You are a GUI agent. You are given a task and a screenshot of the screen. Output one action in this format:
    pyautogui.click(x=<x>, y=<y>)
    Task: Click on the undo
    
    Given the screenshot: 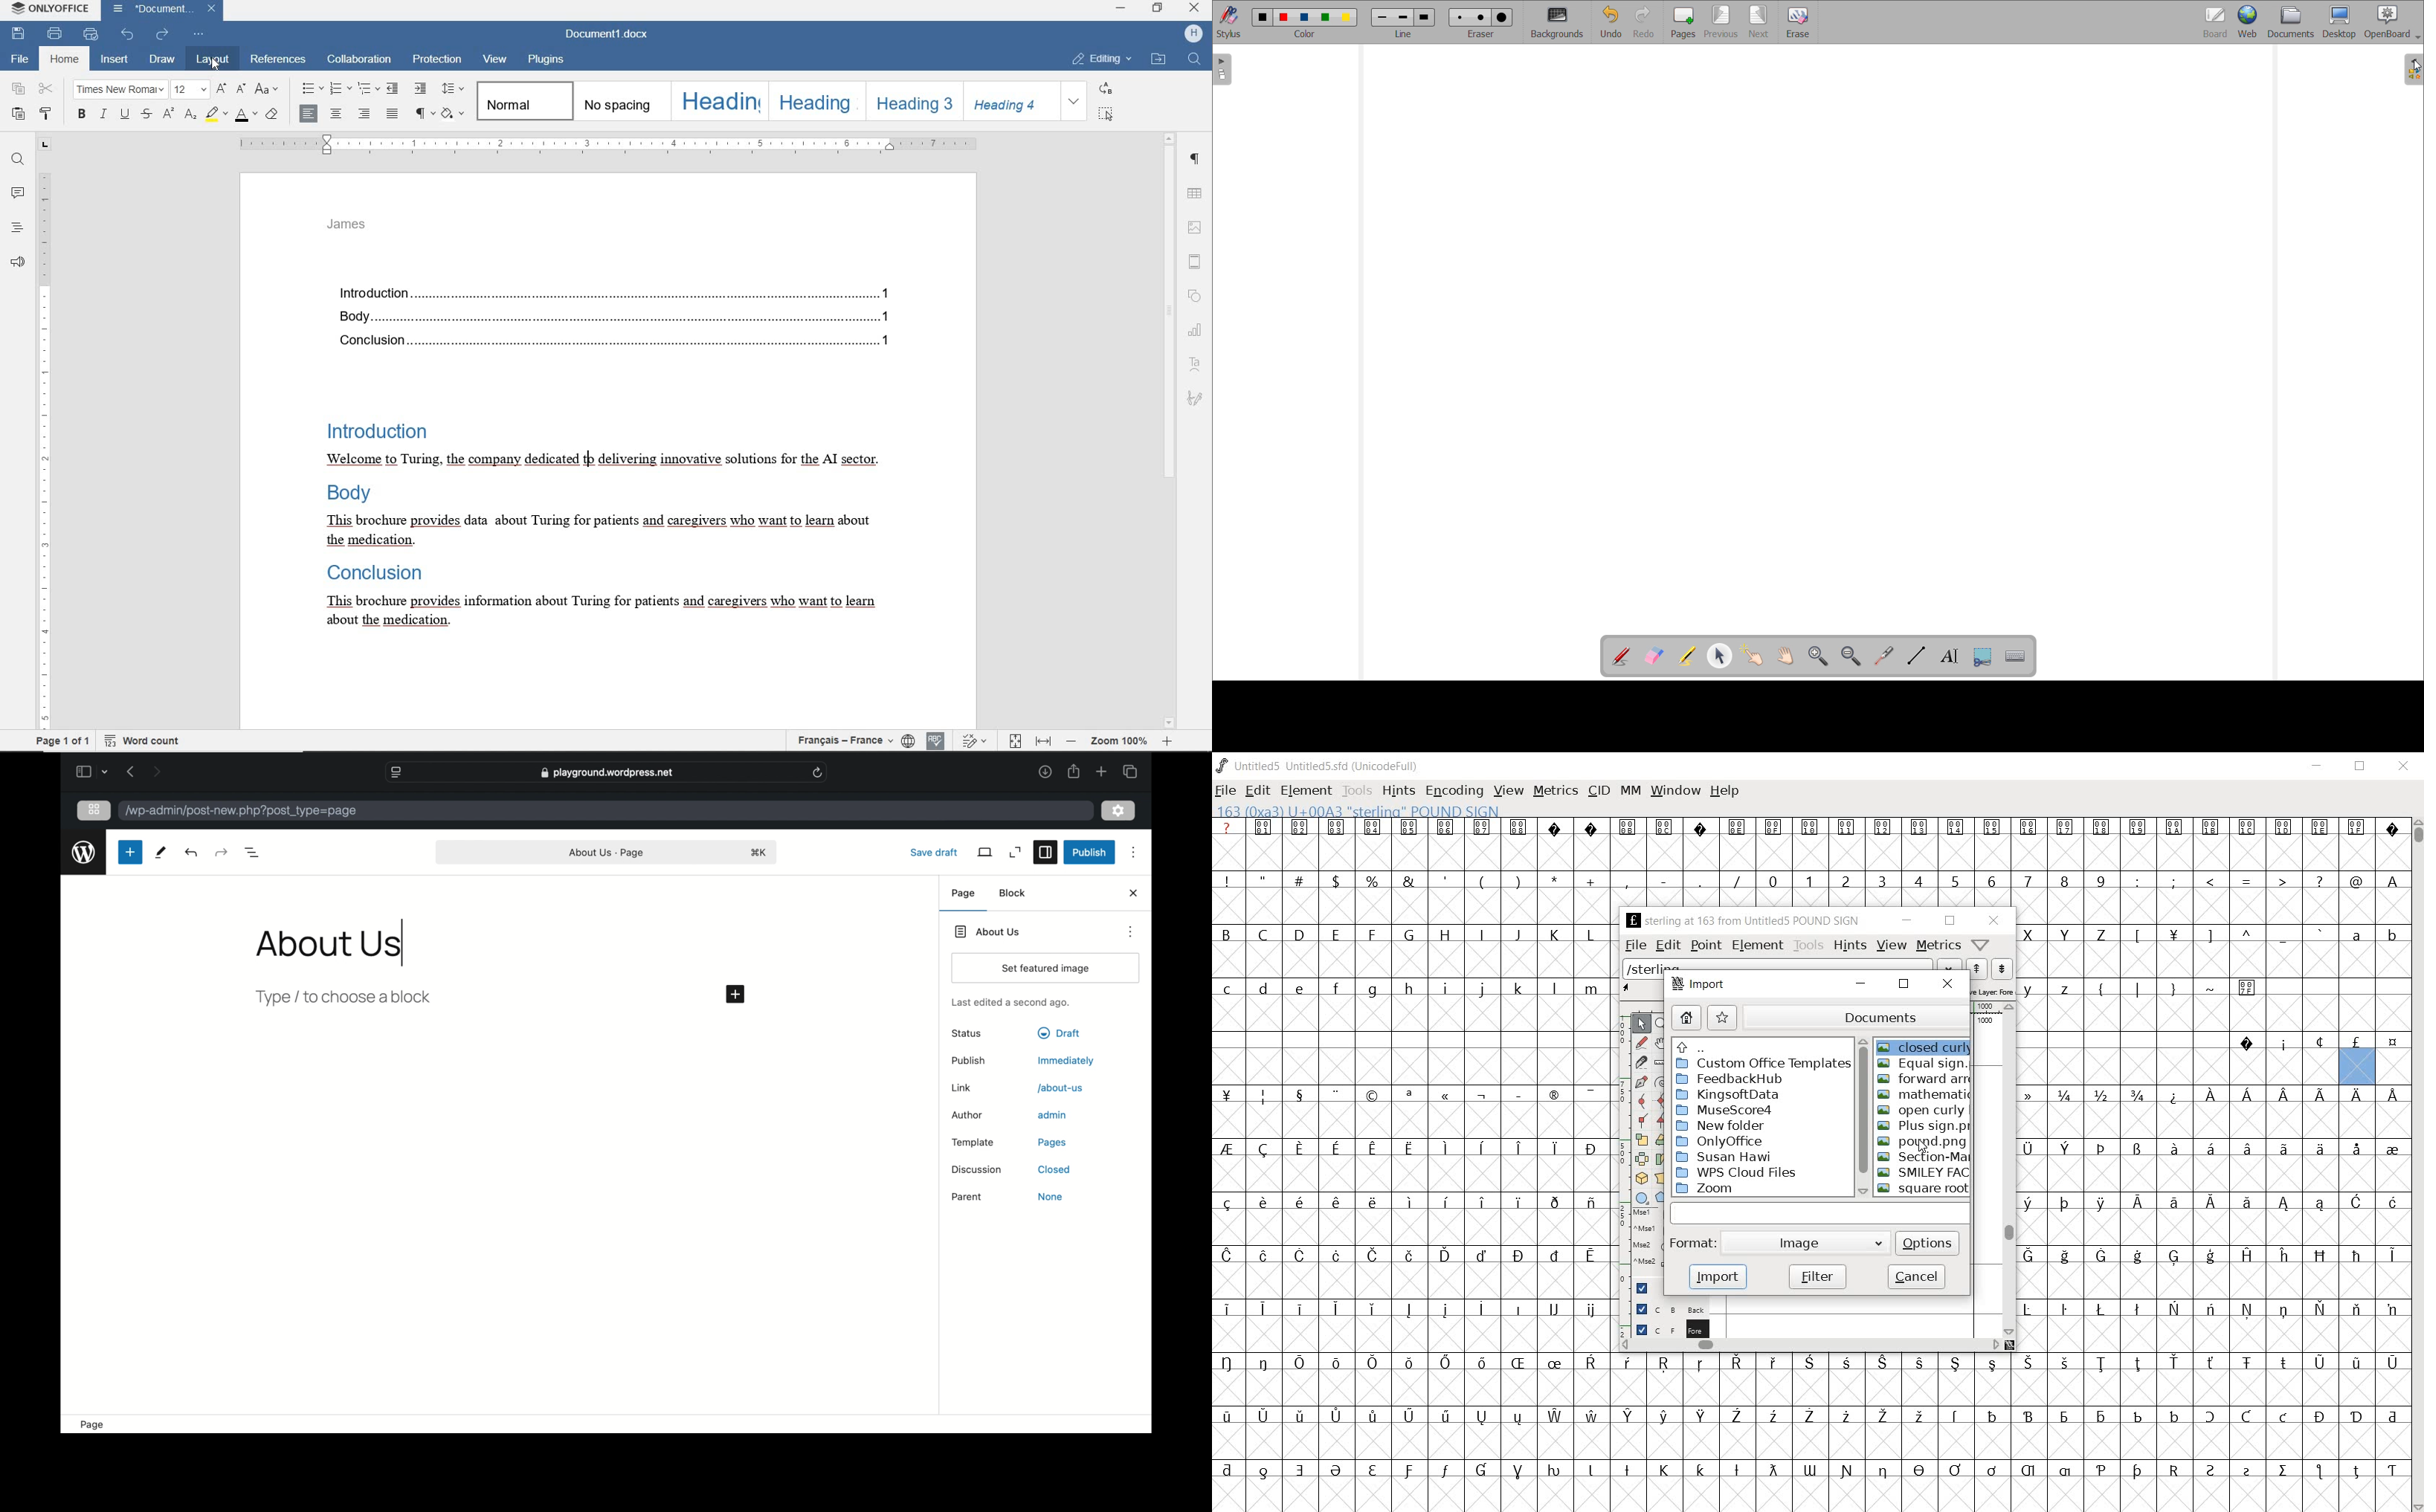 What is the action you would take?
    pyautogui.click(x=221, y=853)
    